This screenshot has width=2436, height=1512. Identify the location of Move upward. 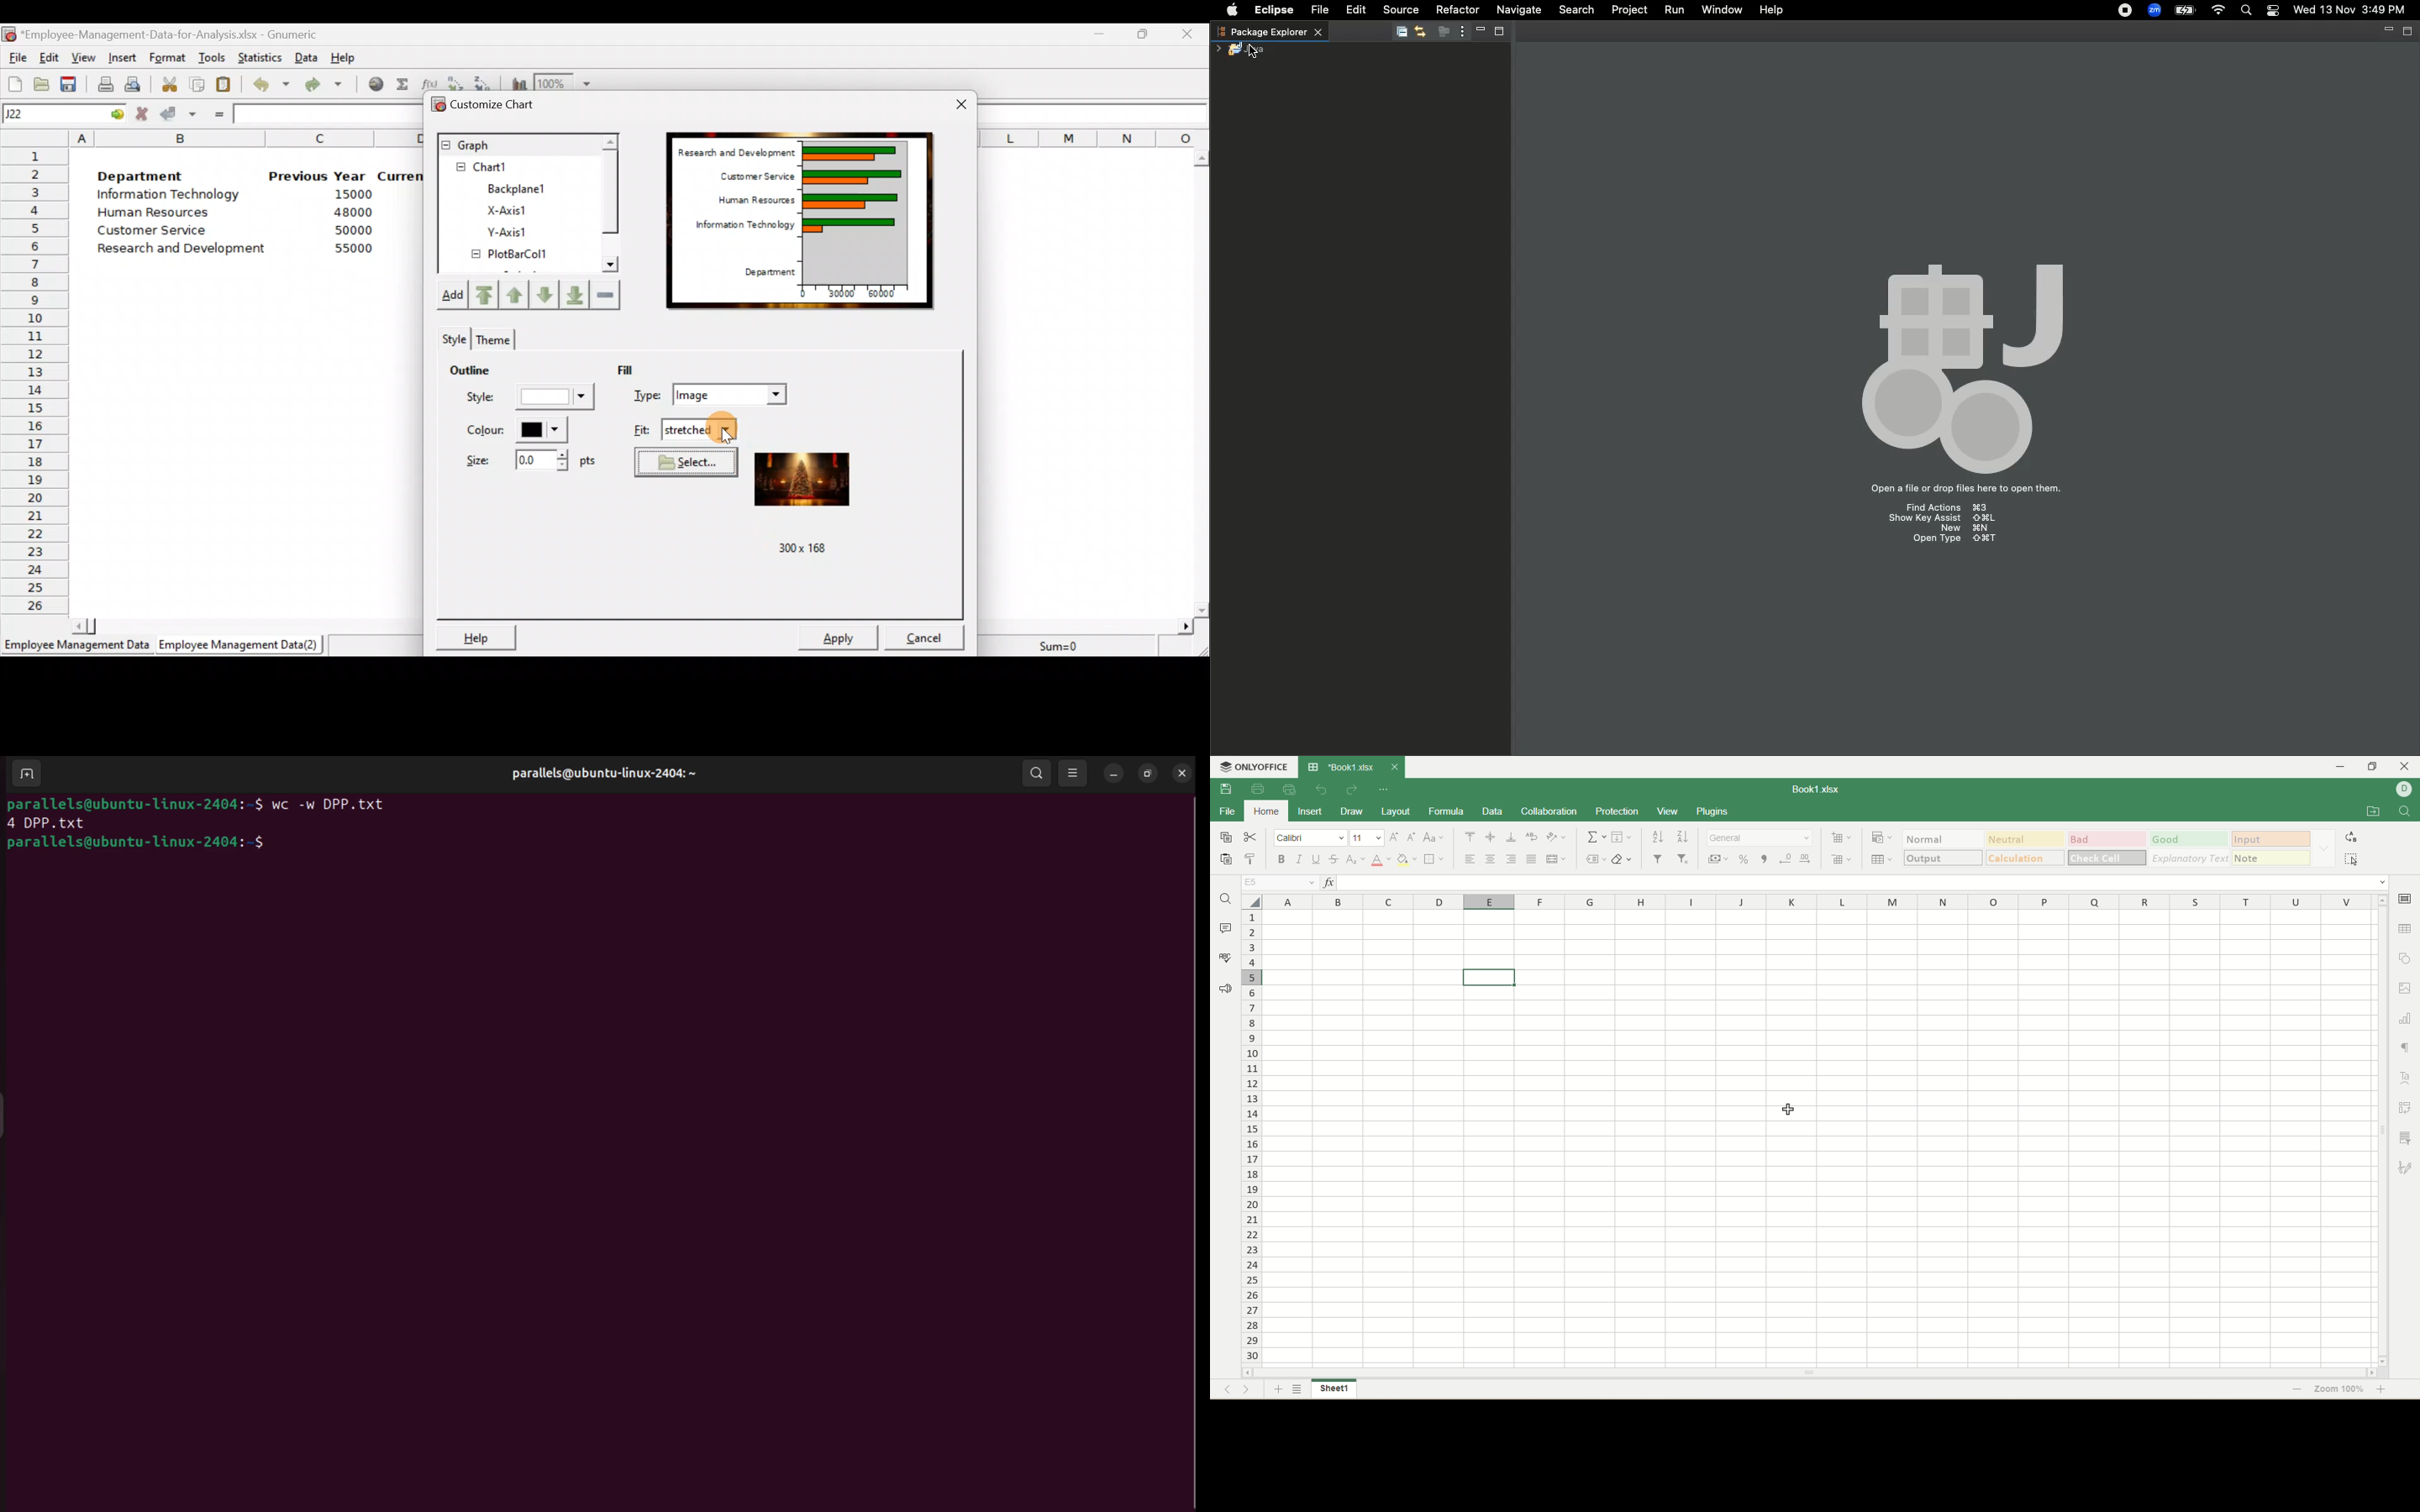
(488, 294).